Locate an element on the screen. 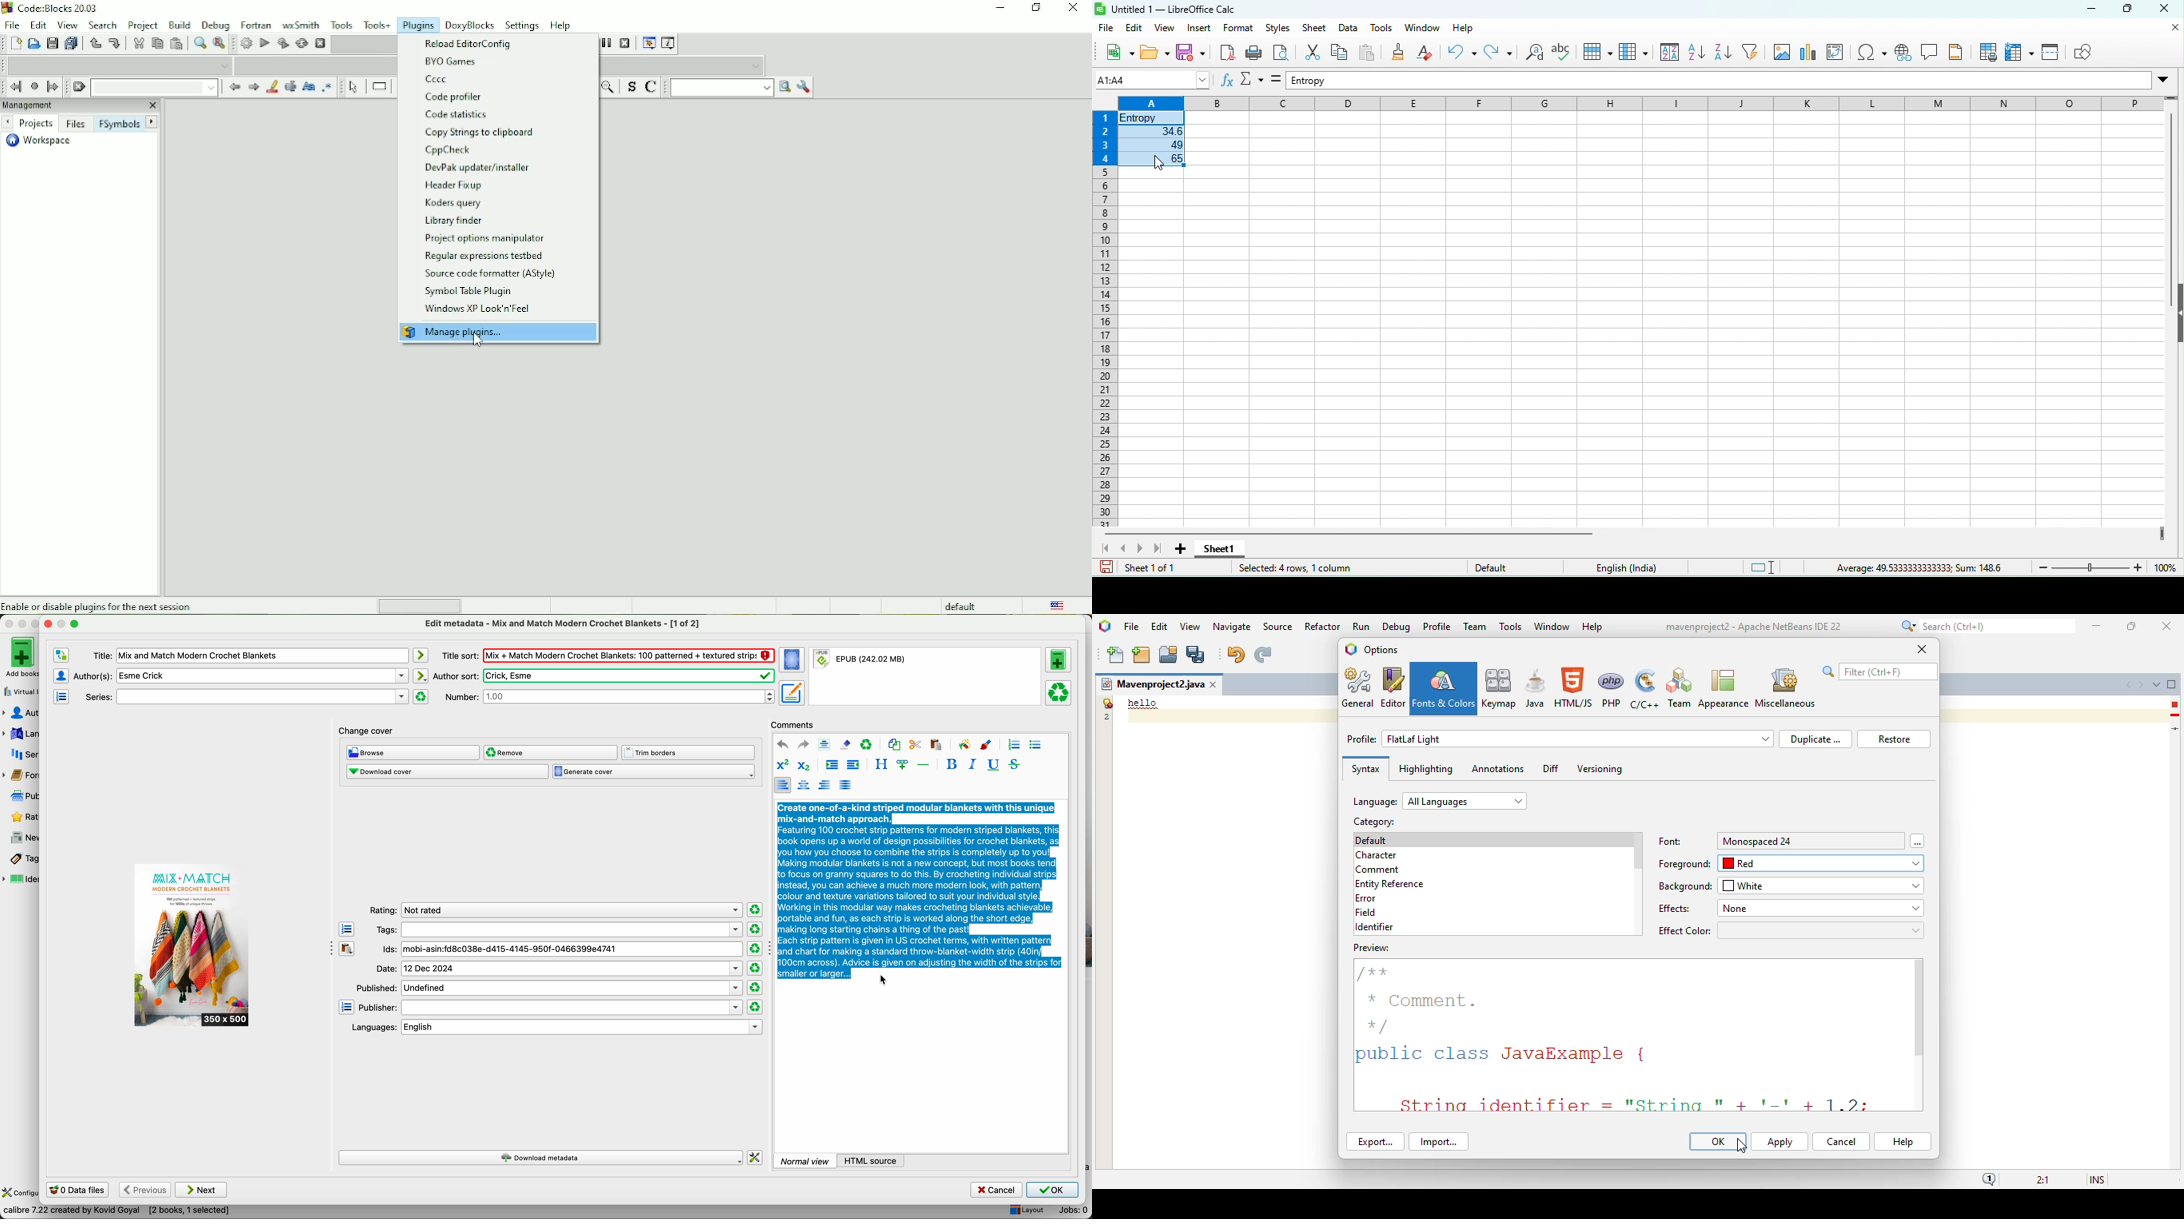 This screenshot has width=2184, height=1232. java is located at coordinates (1536, 688).